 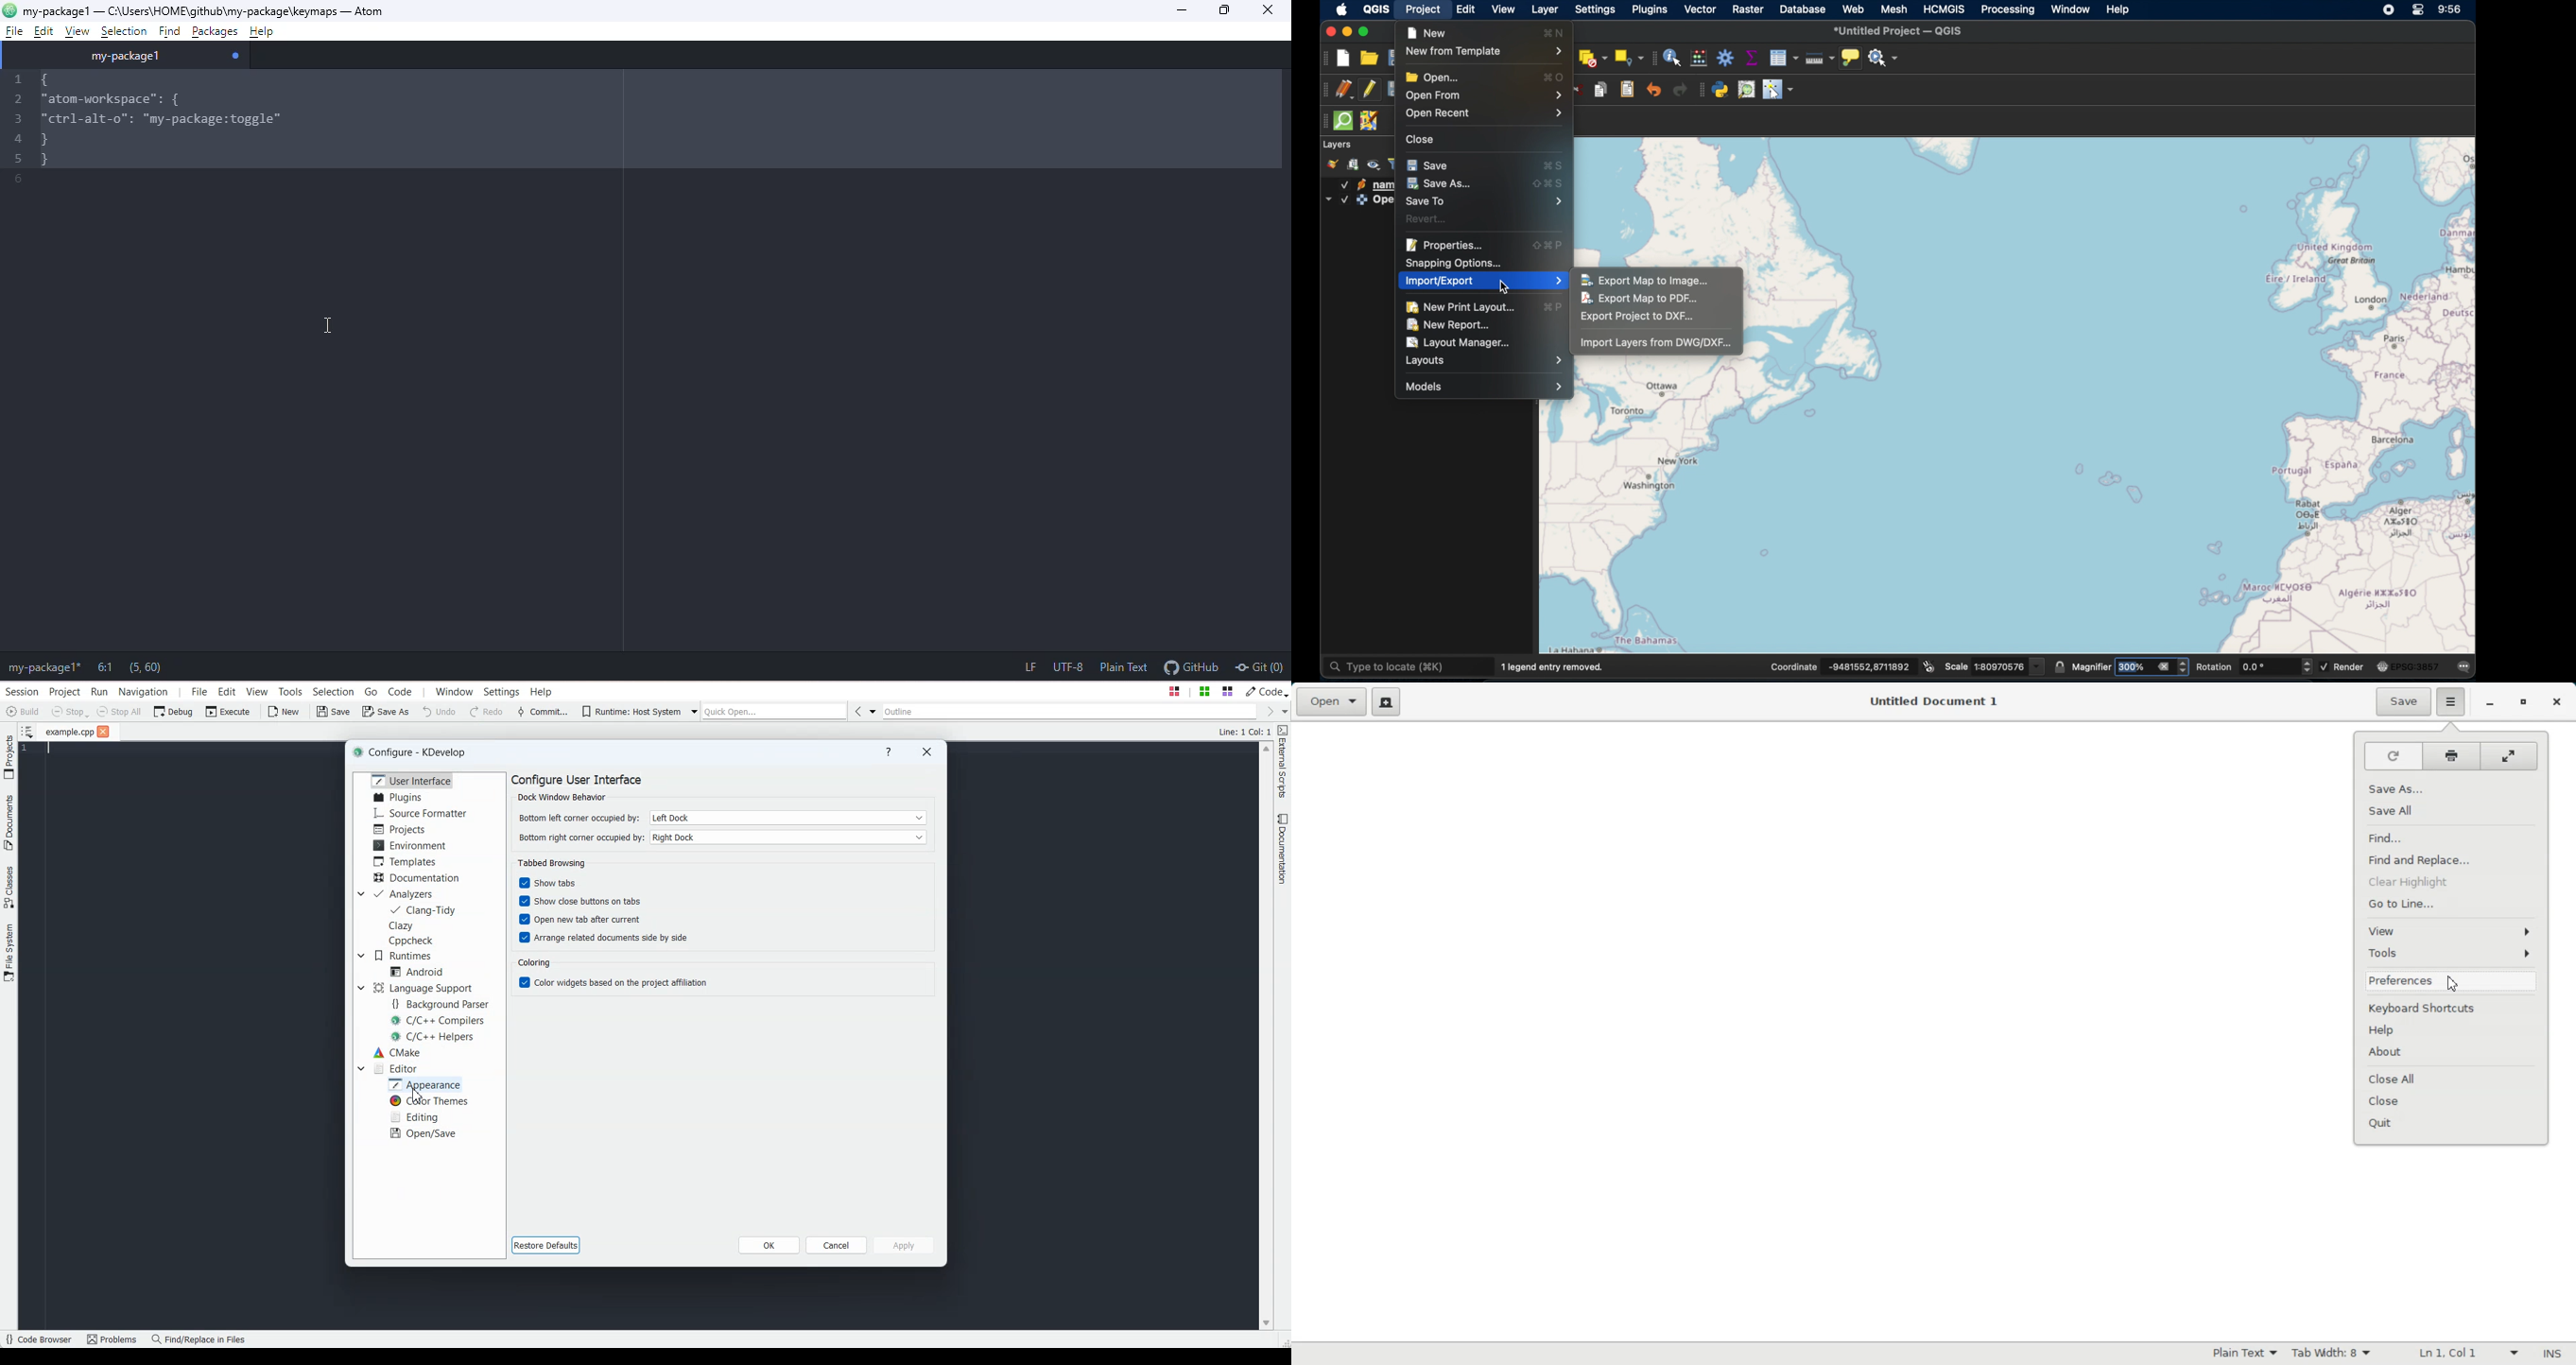 What do you see at coordinates (1643, 299) in the screenshot?
I see `export map to pdf` at bounding box center [1643, 299].